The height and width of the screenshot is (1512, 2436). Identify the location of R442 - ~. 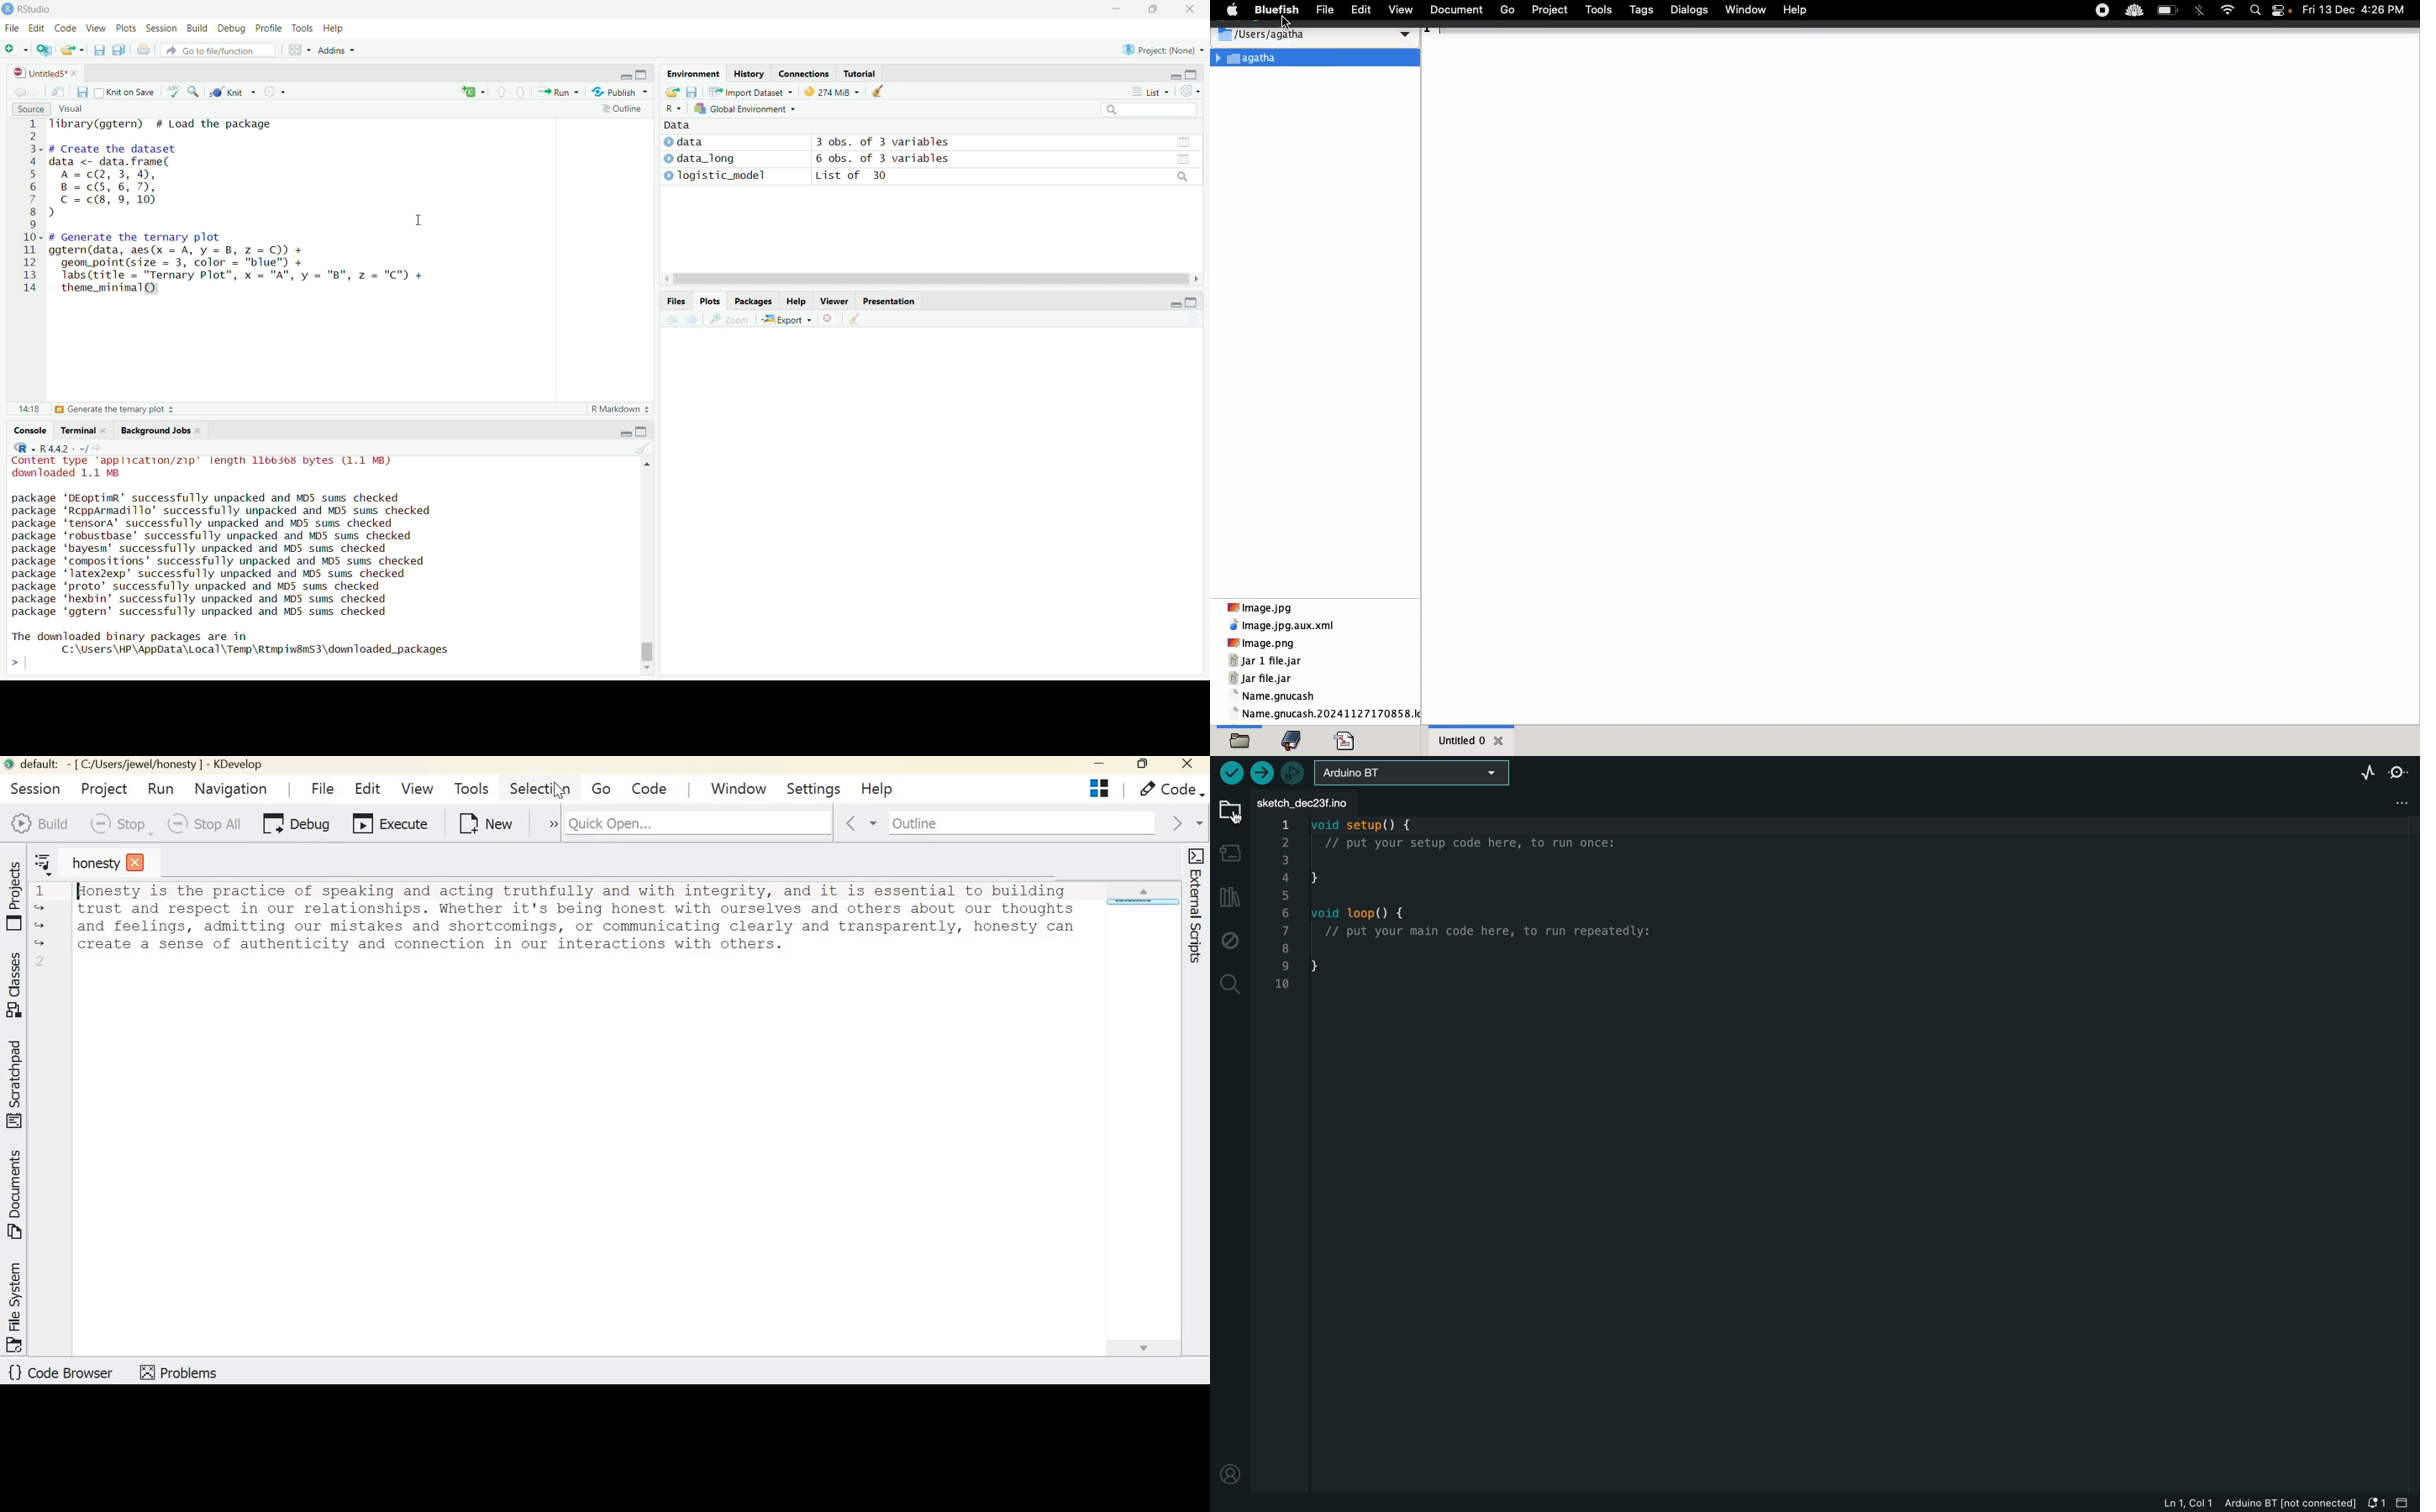
(57, 448).